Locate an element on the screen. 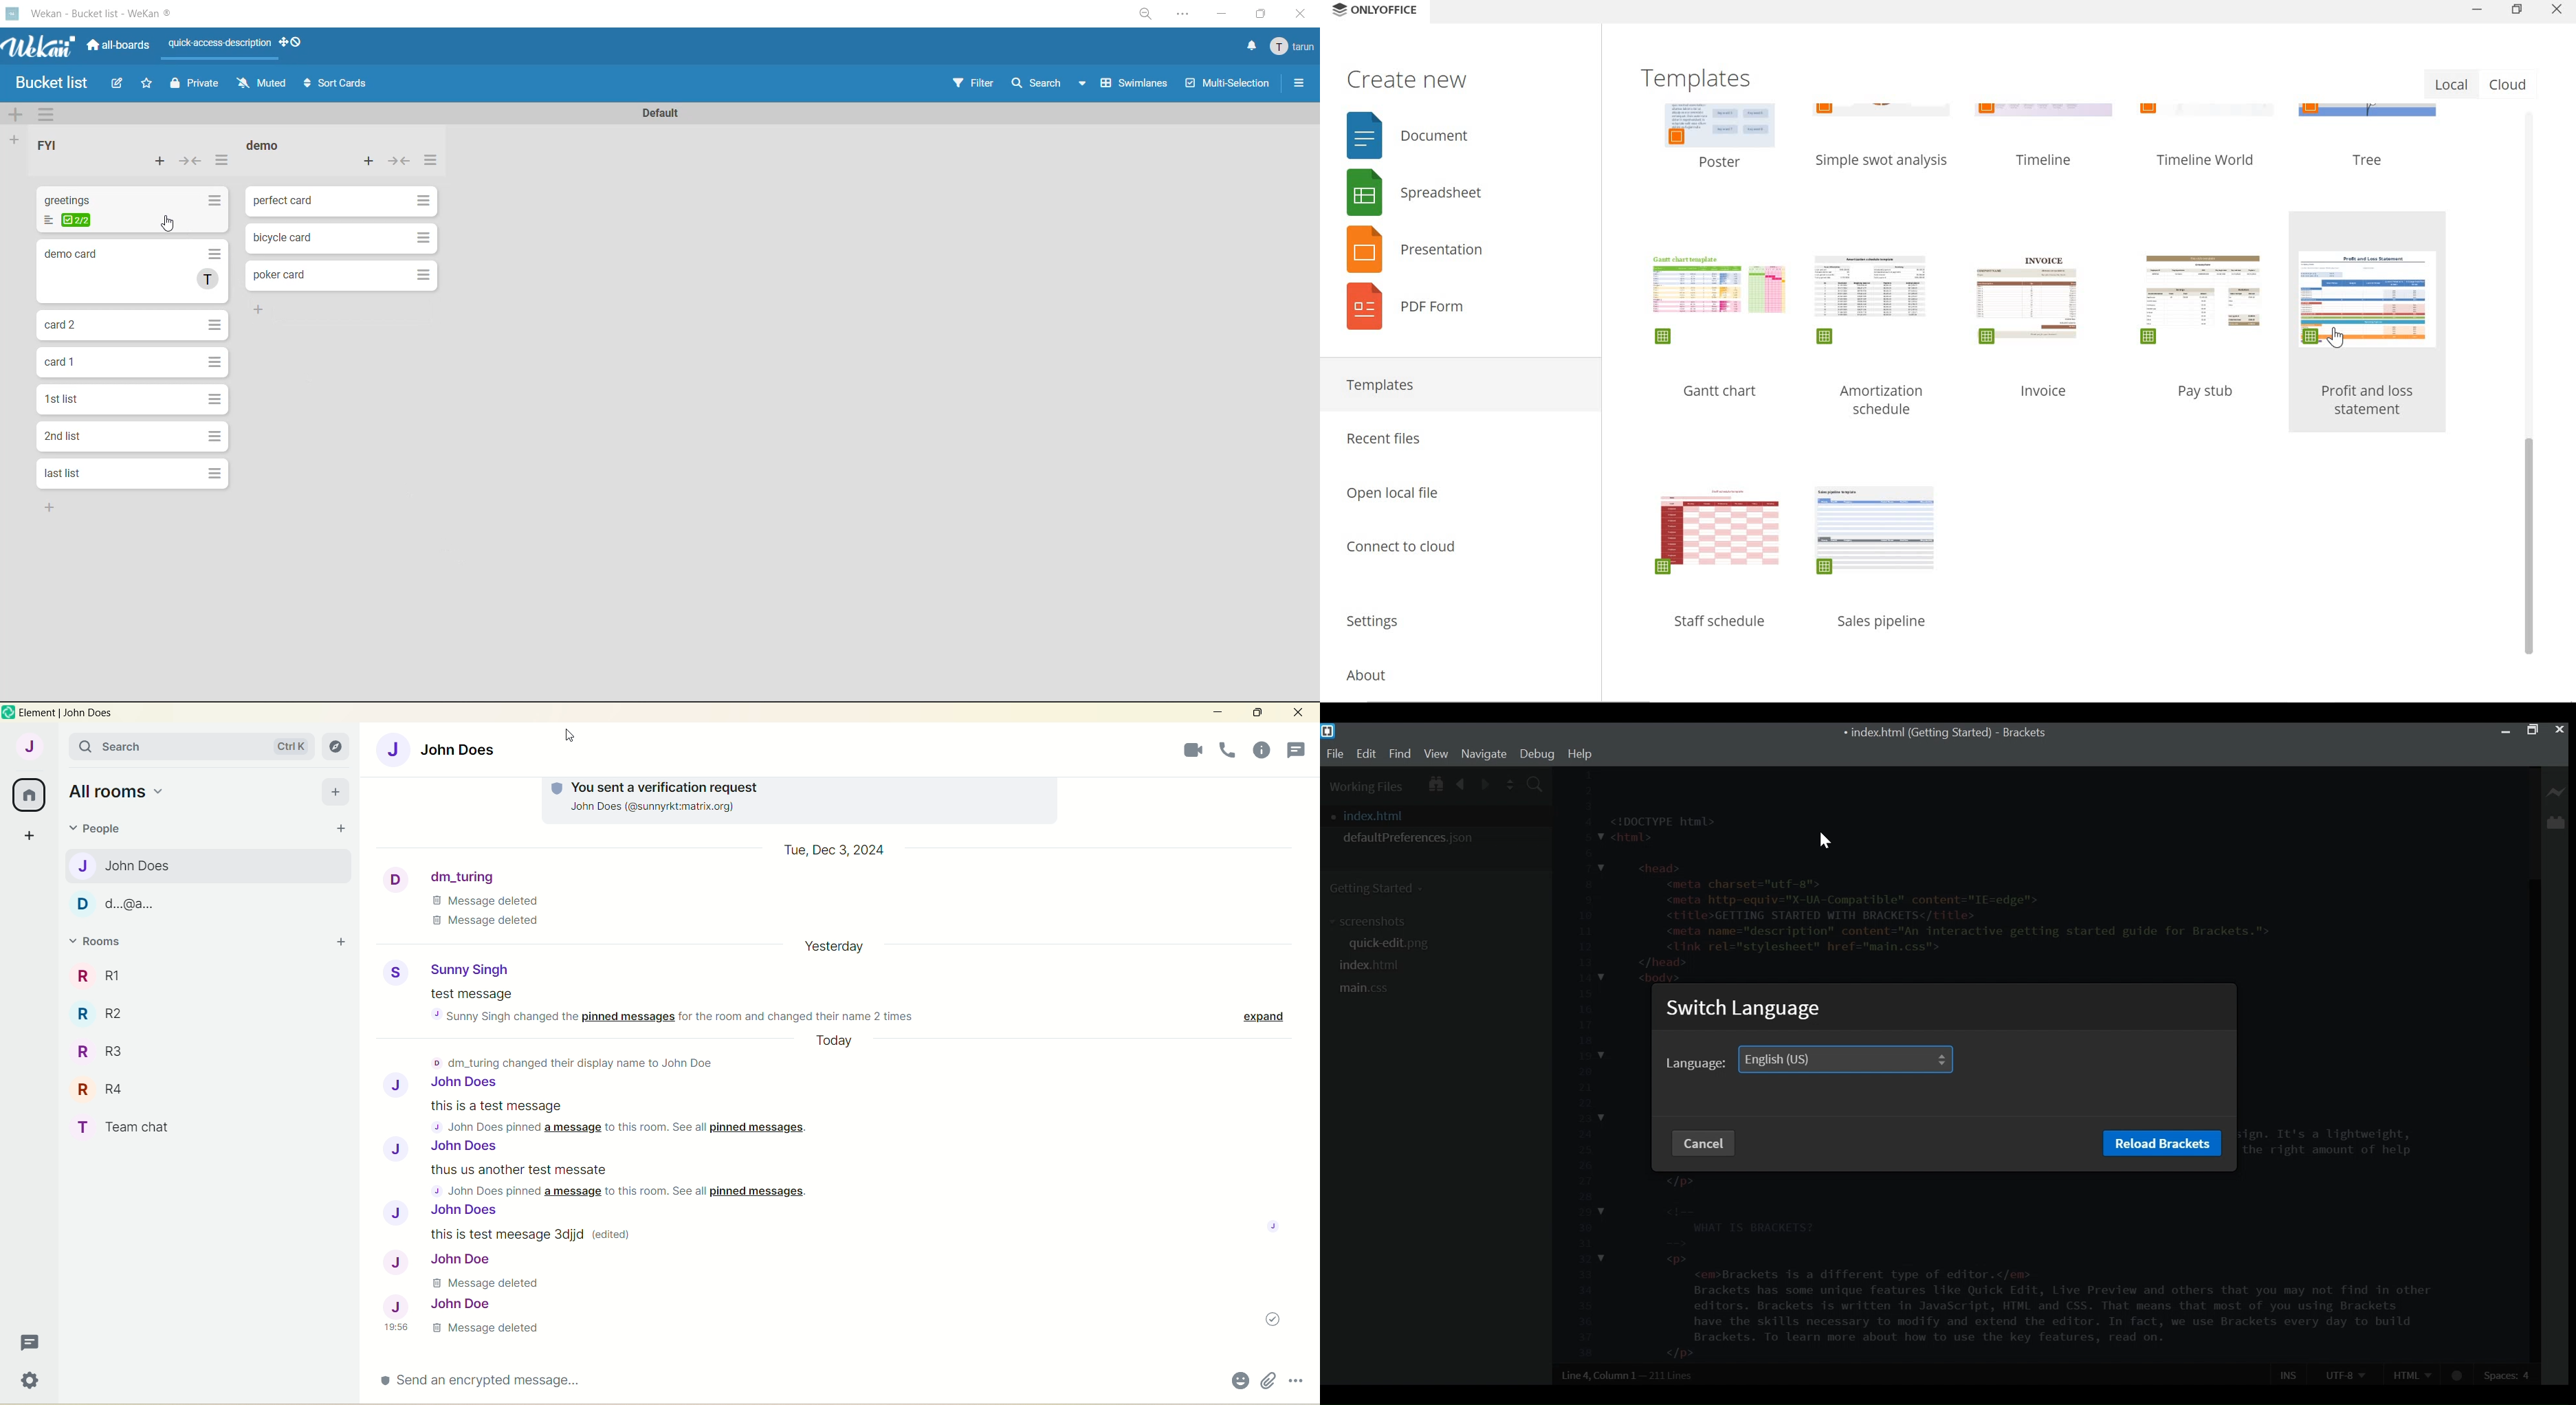  cursor is located at coordinates (168, 225).